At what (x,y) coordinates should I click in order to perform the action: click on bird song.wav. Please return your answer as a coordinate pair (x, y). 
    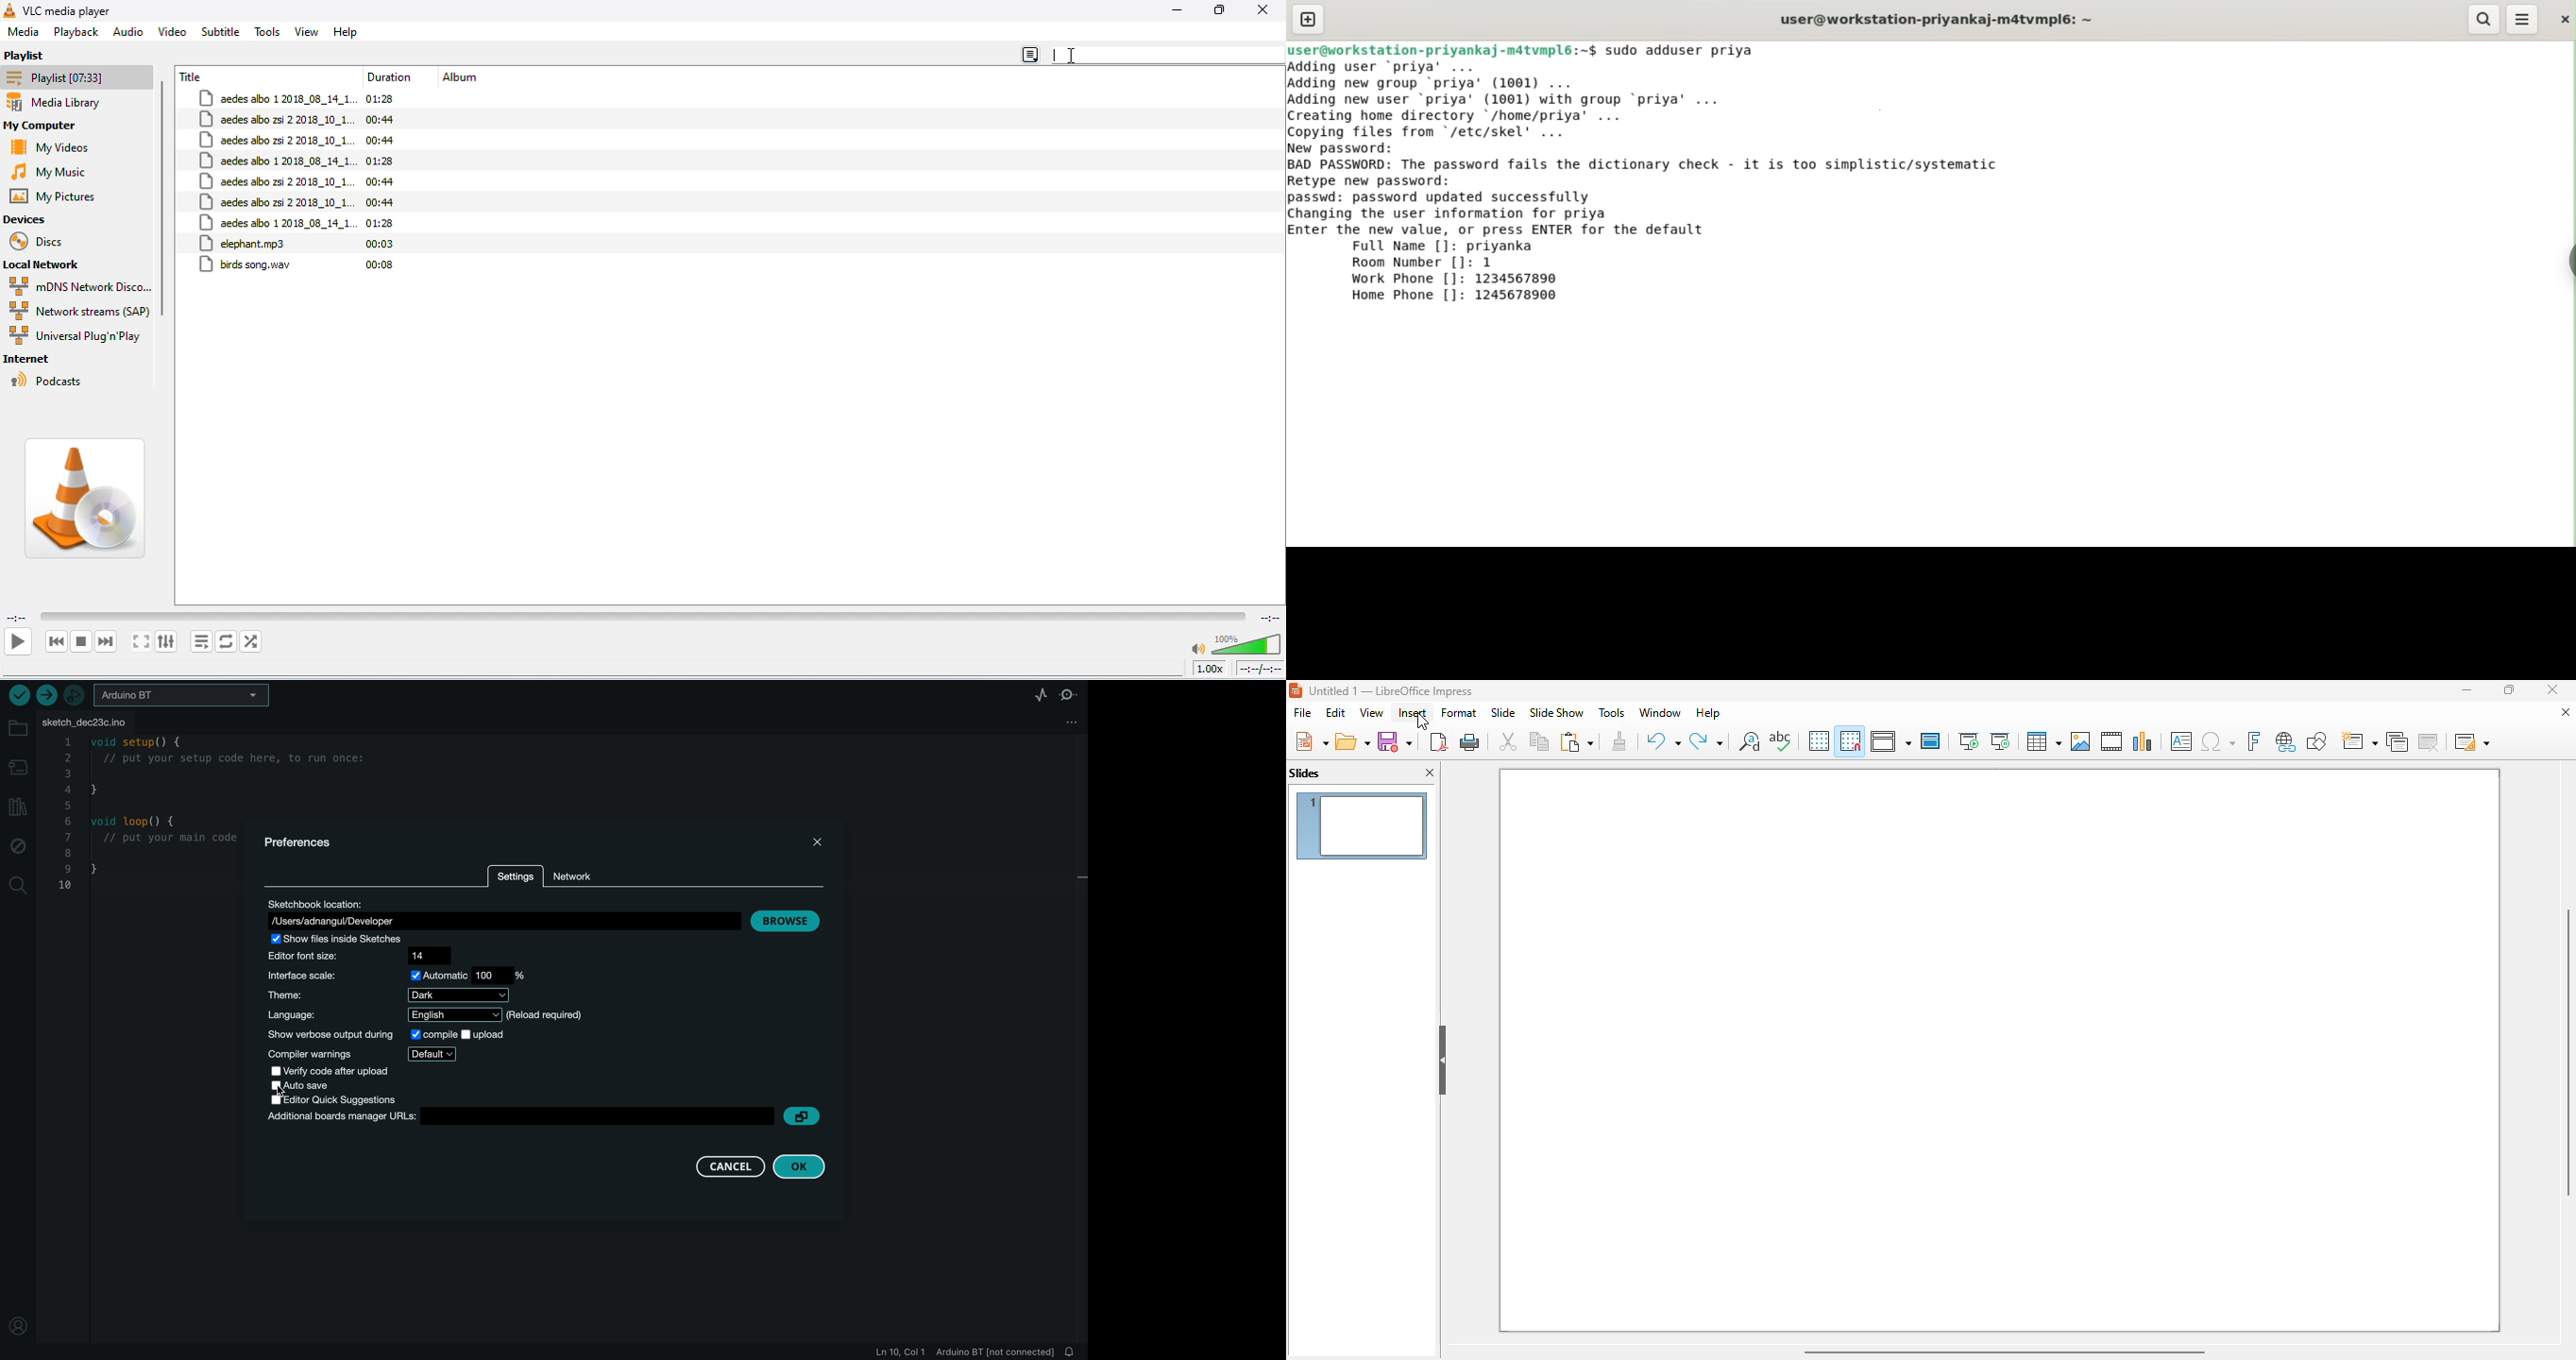
    Looking at the image, I should click on (248, 266).